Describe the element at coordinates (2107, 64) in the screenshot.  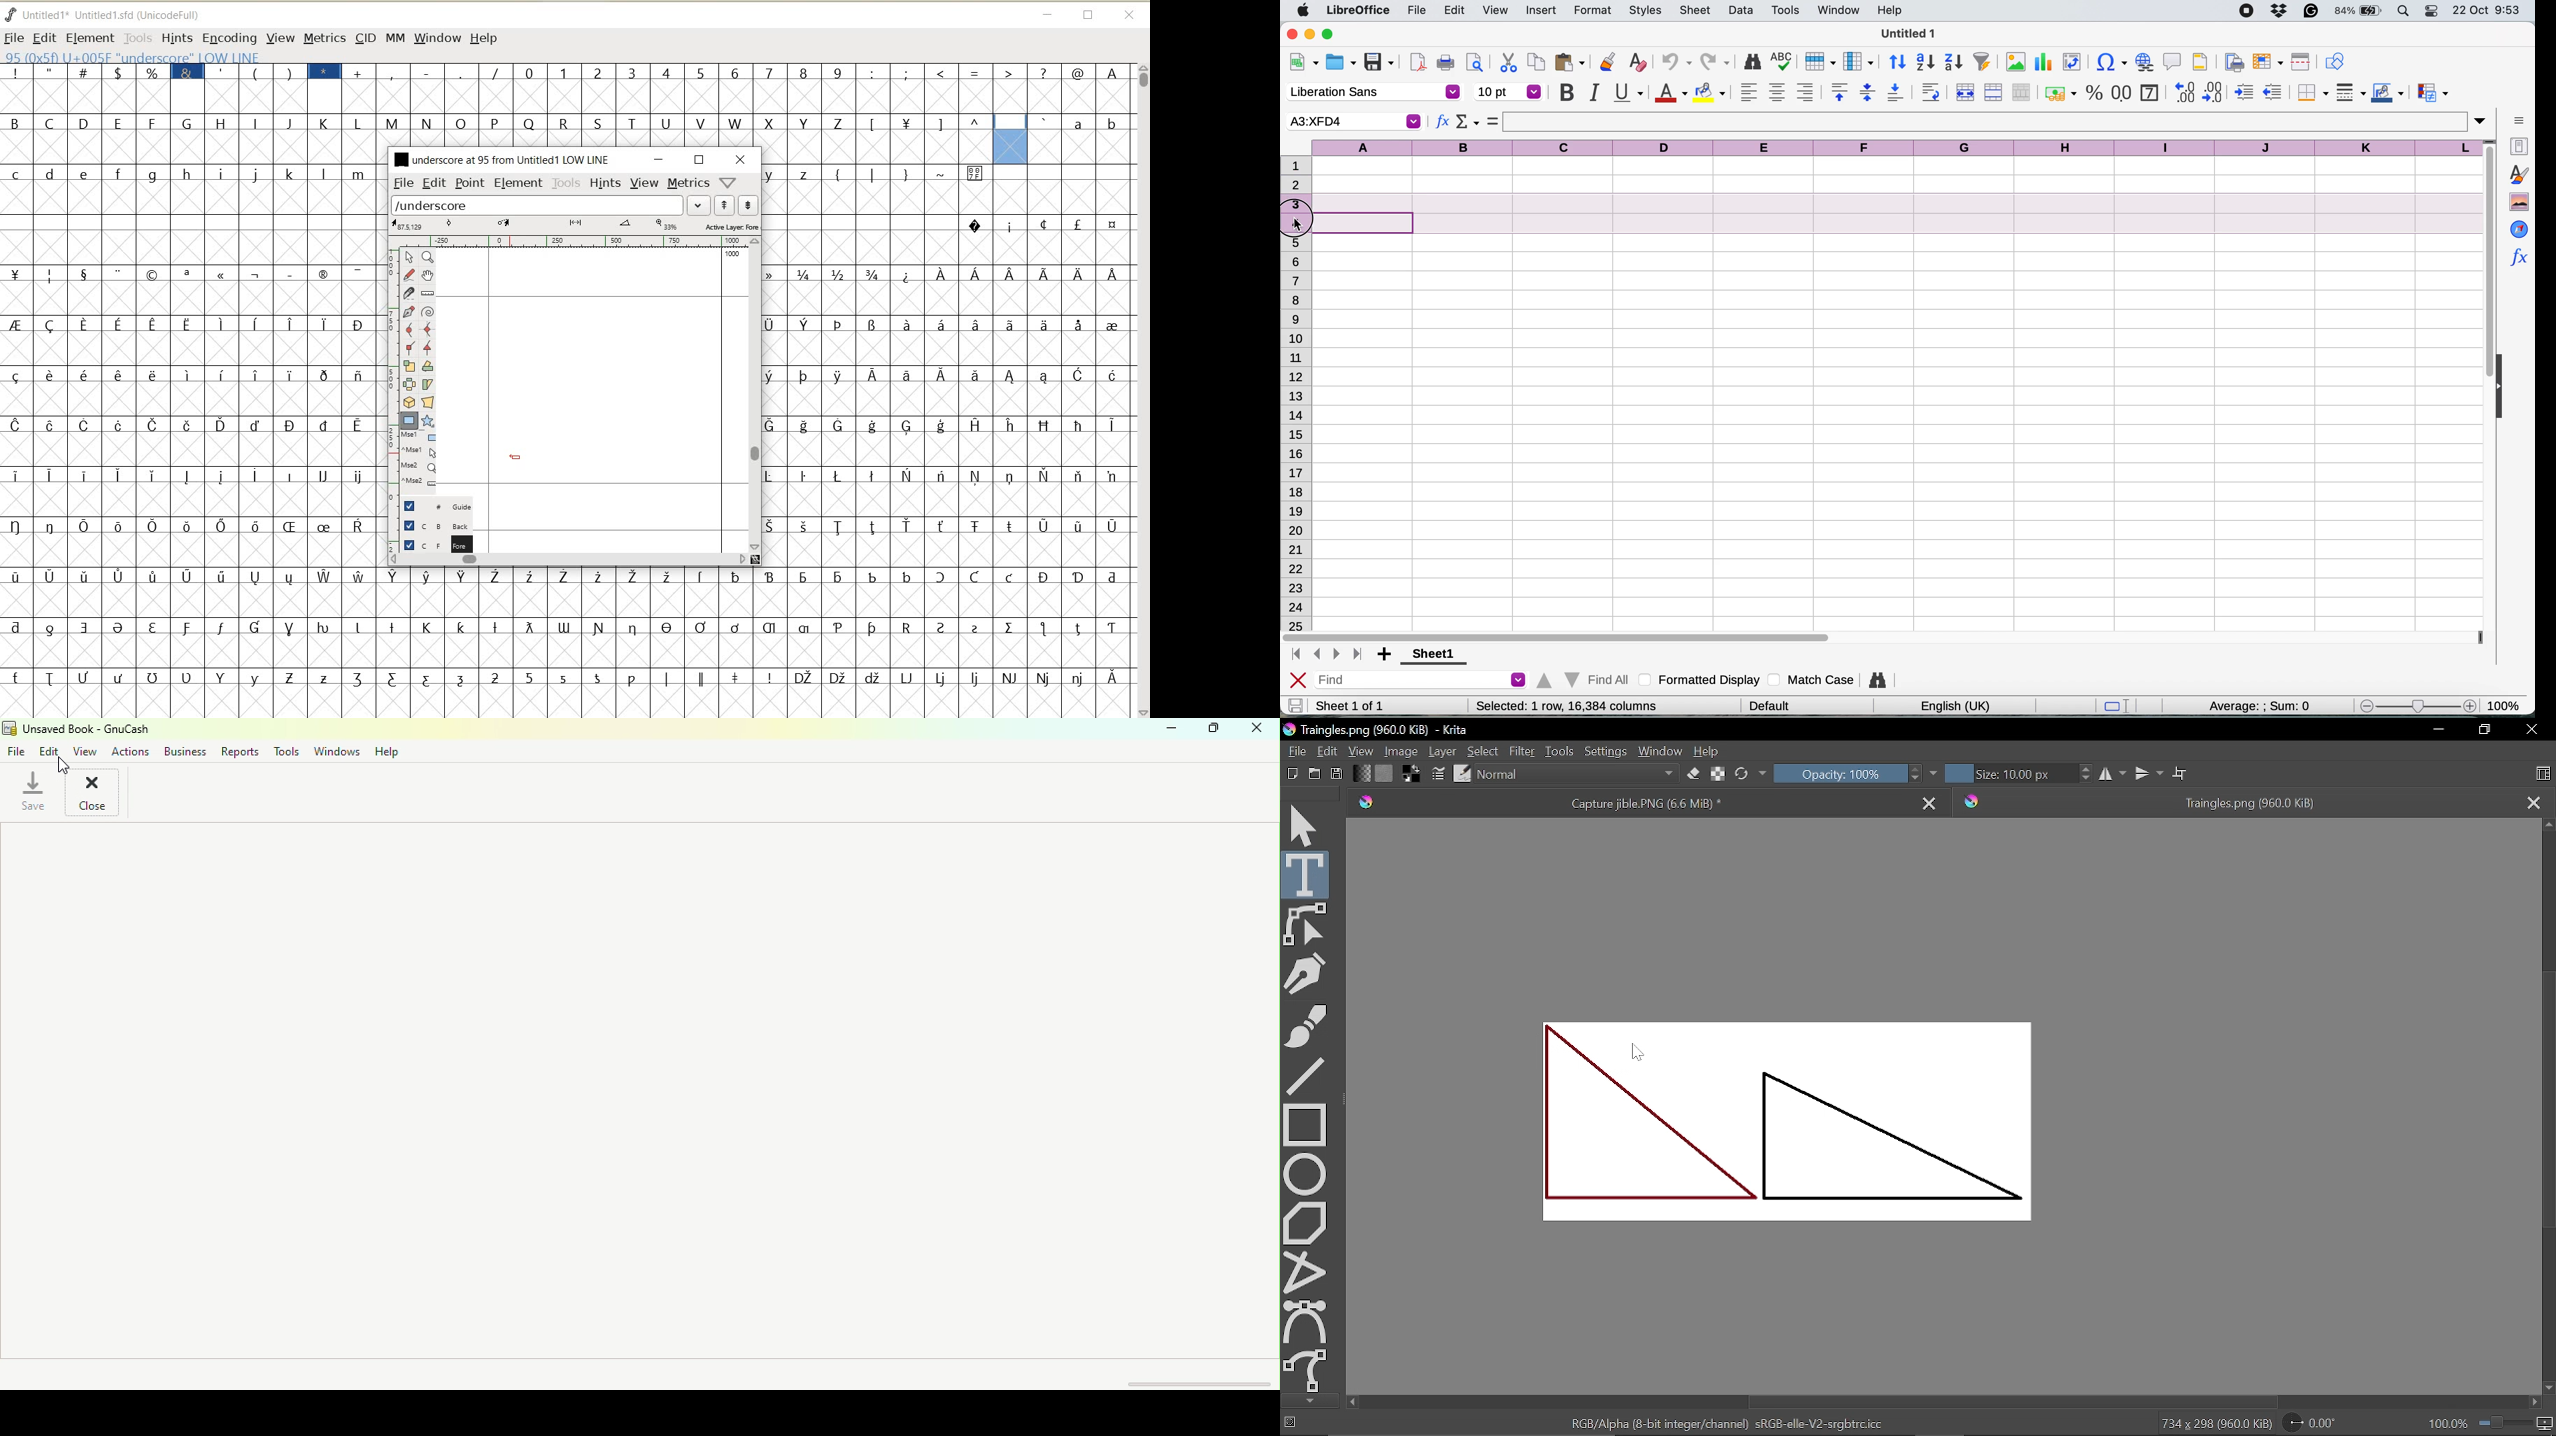
I see `insert hyperlink` at that location.